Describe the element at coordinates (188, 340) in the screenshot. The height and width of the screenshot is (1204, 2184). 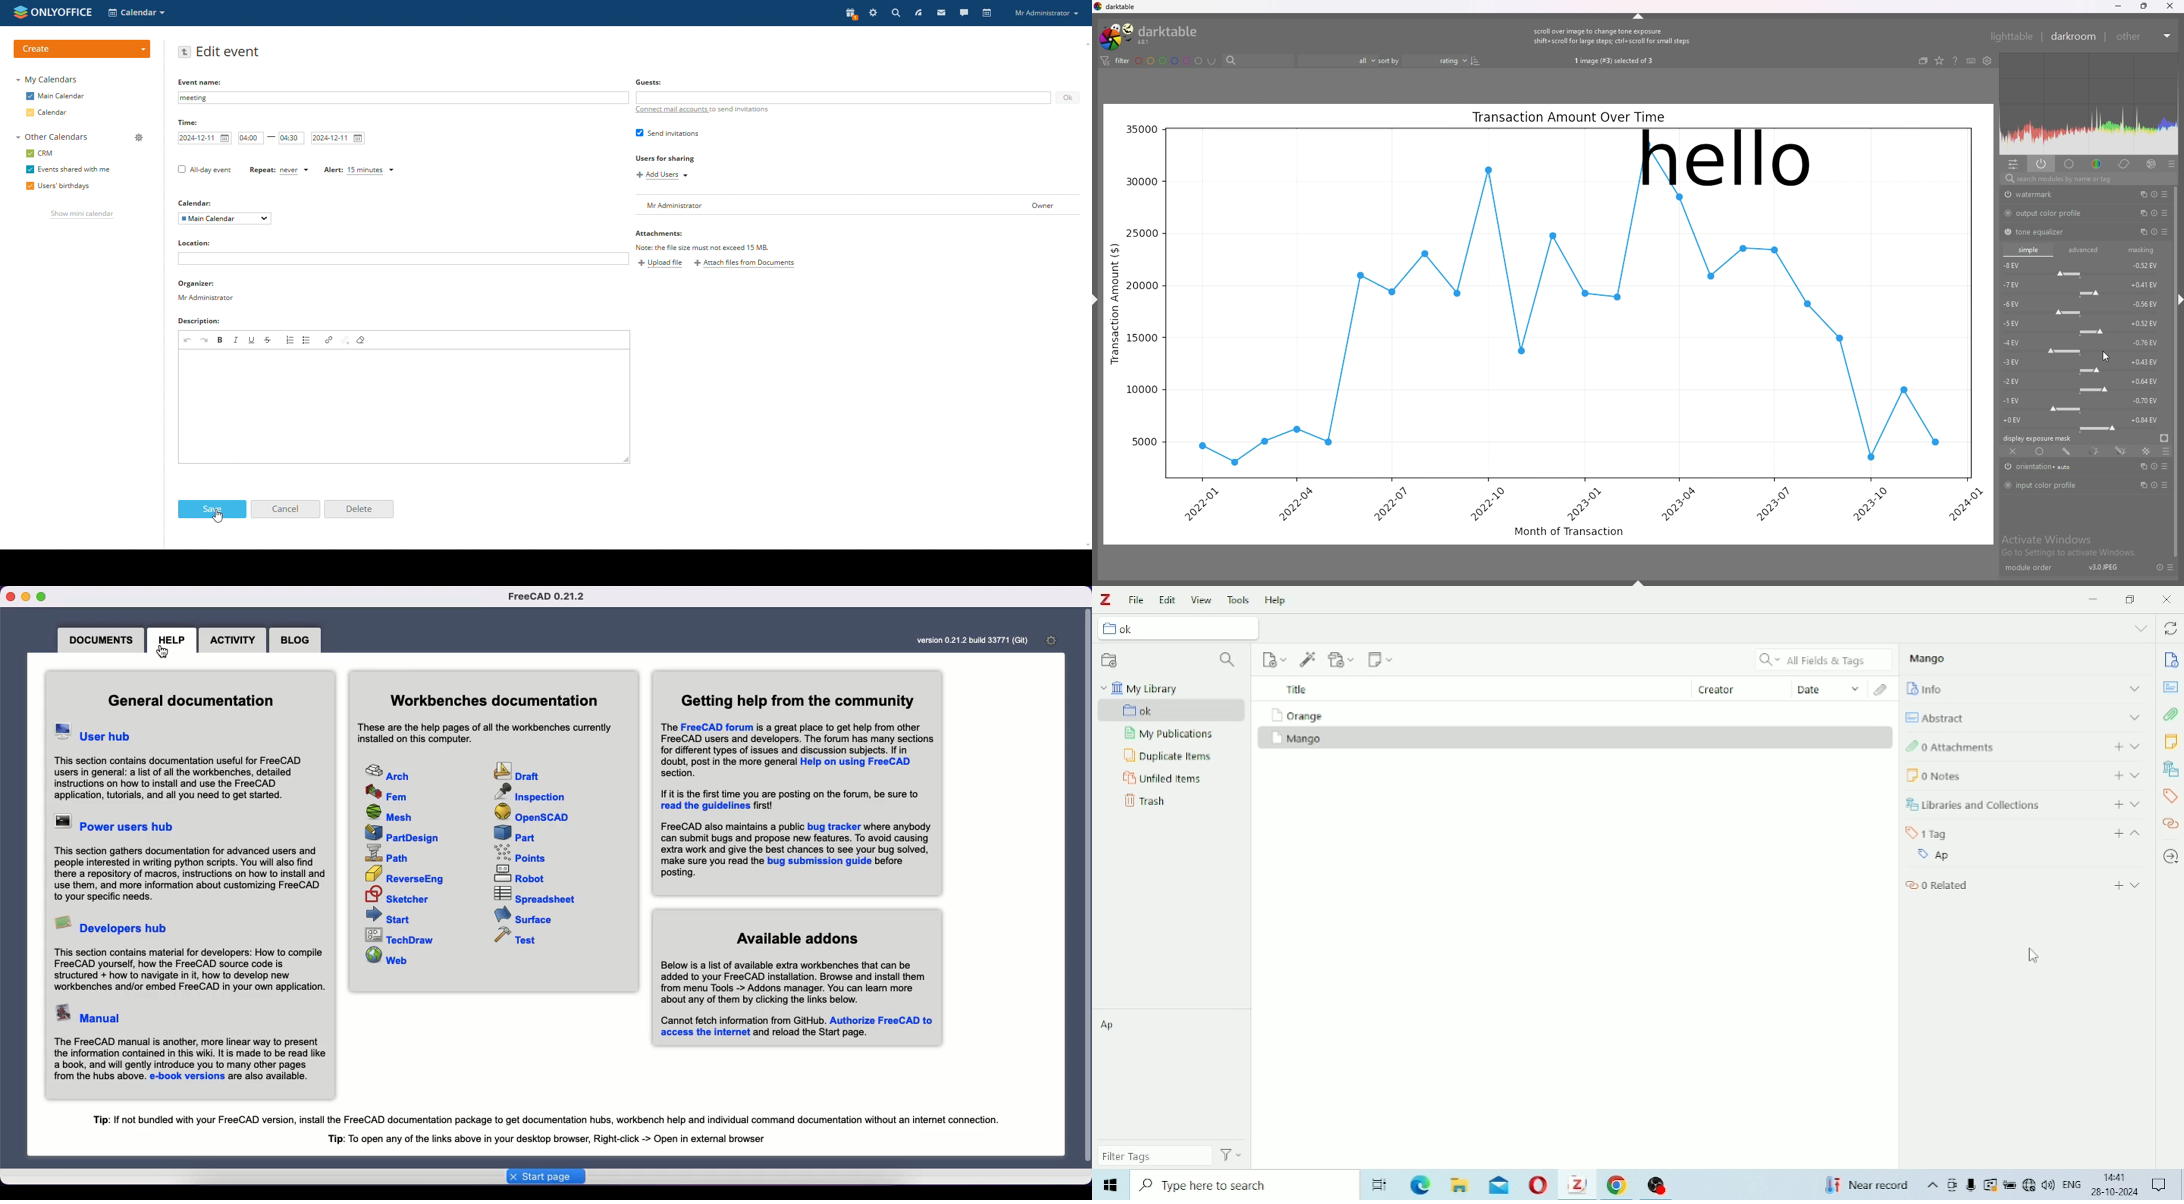
I see `undo` at that location.